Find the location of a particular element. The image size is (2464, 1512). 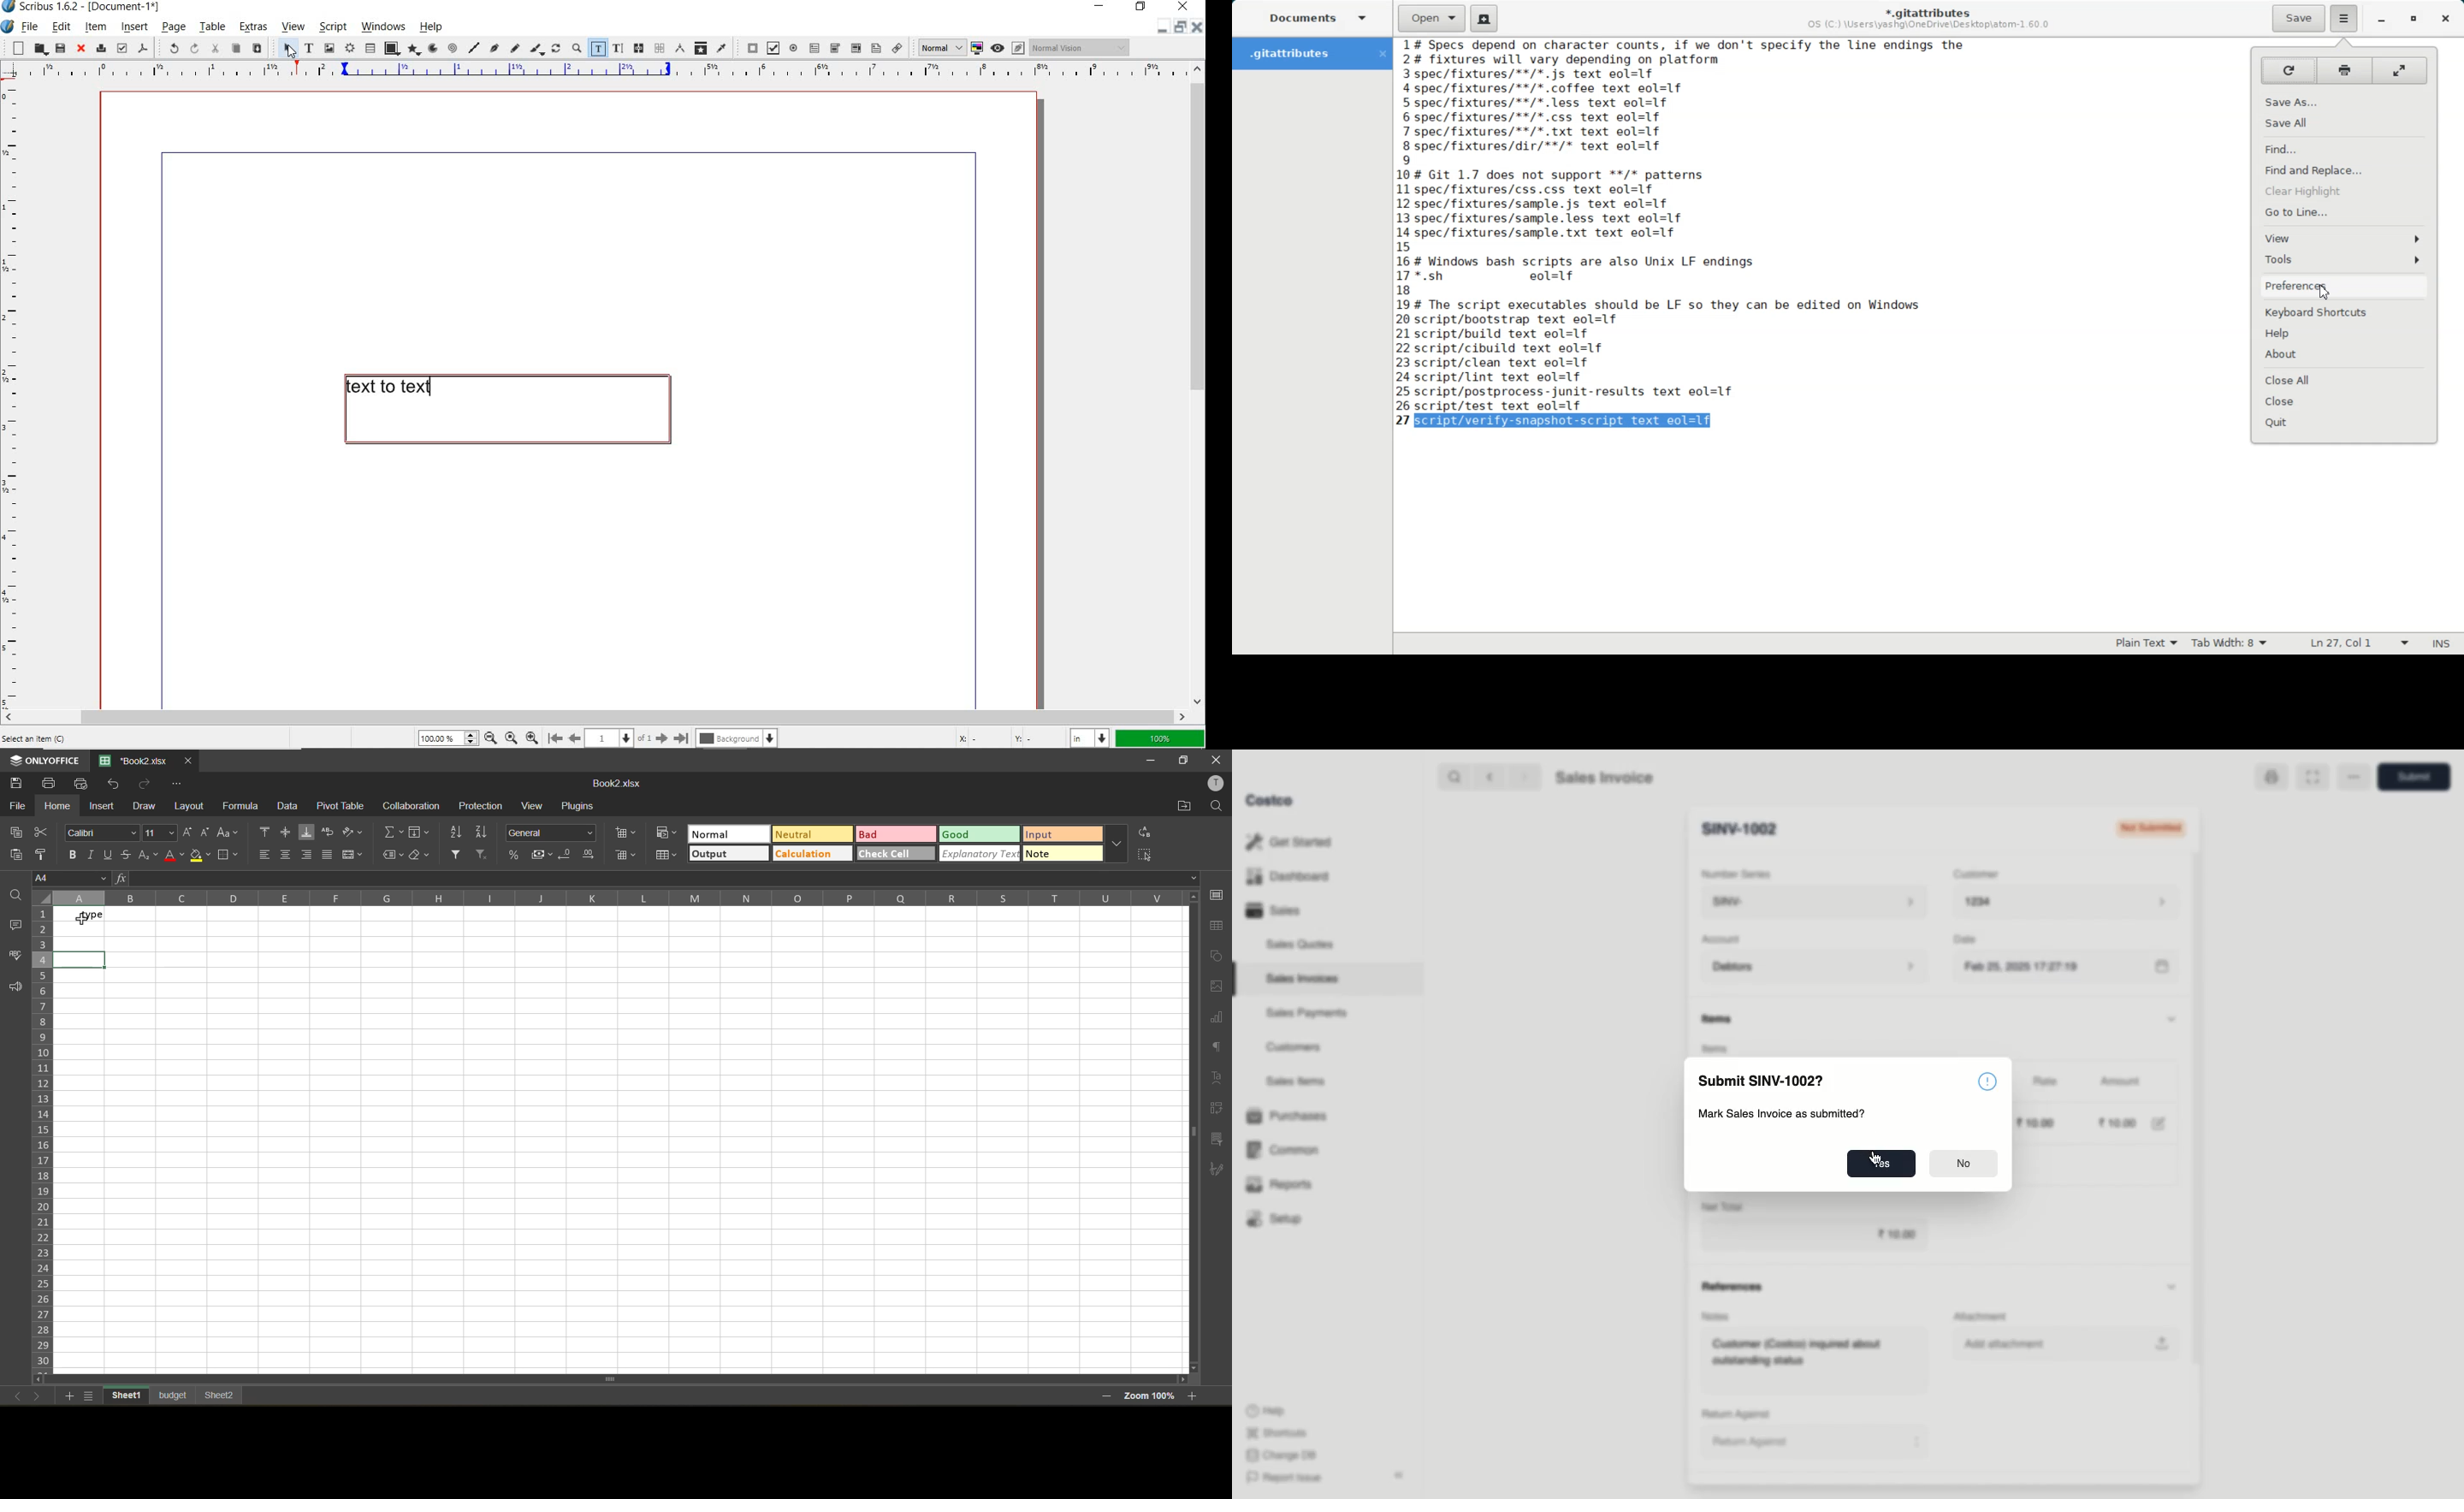

Icon is located at coordinates (1985, 1081).